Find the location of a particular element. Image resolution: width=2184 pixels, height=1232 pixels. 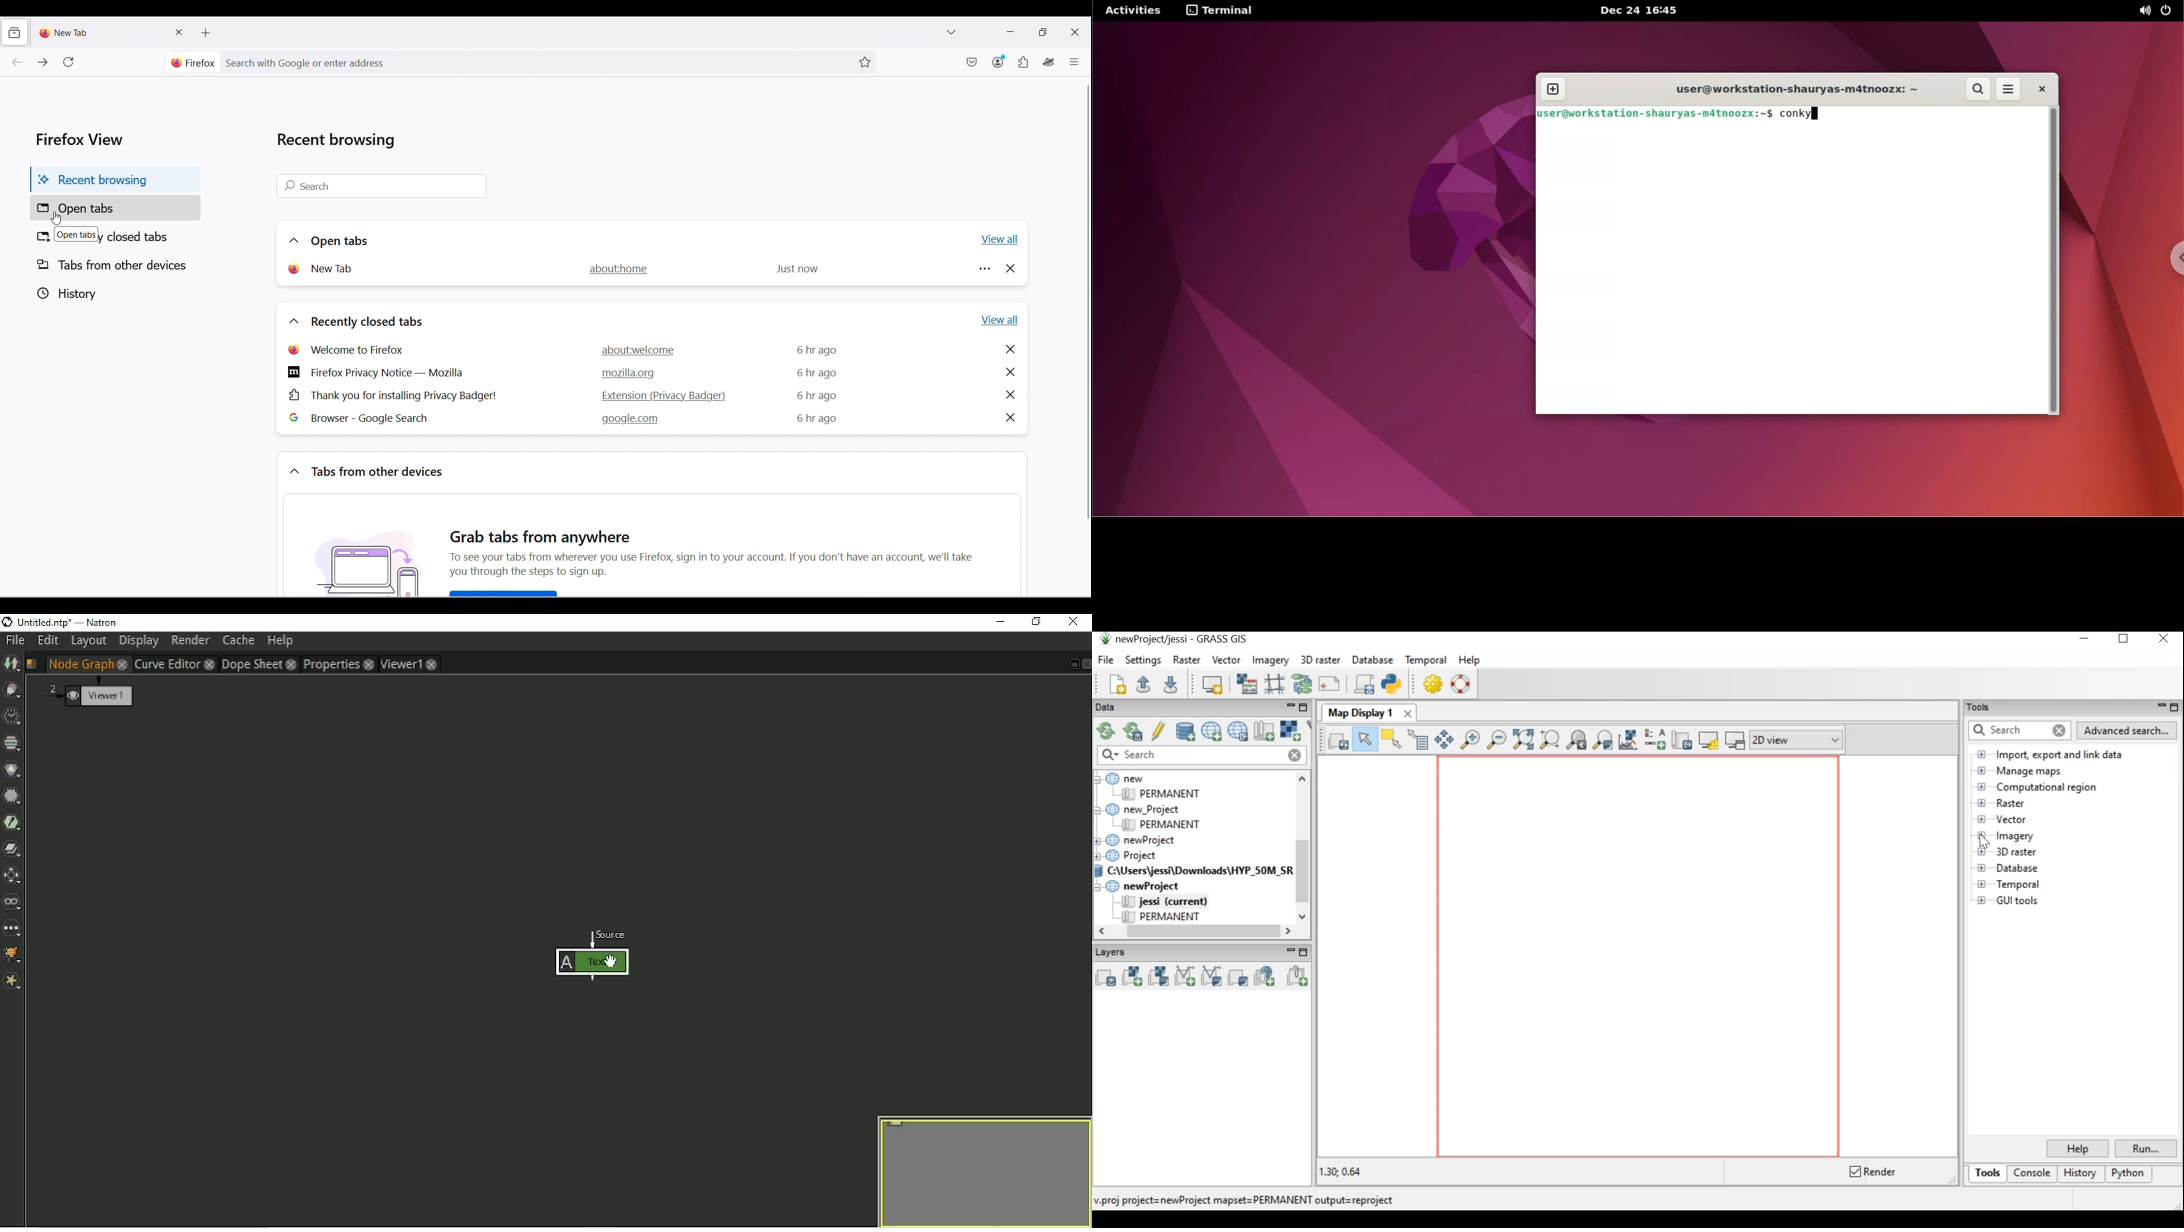

6 hr ago is located at coordinates (816, 395).